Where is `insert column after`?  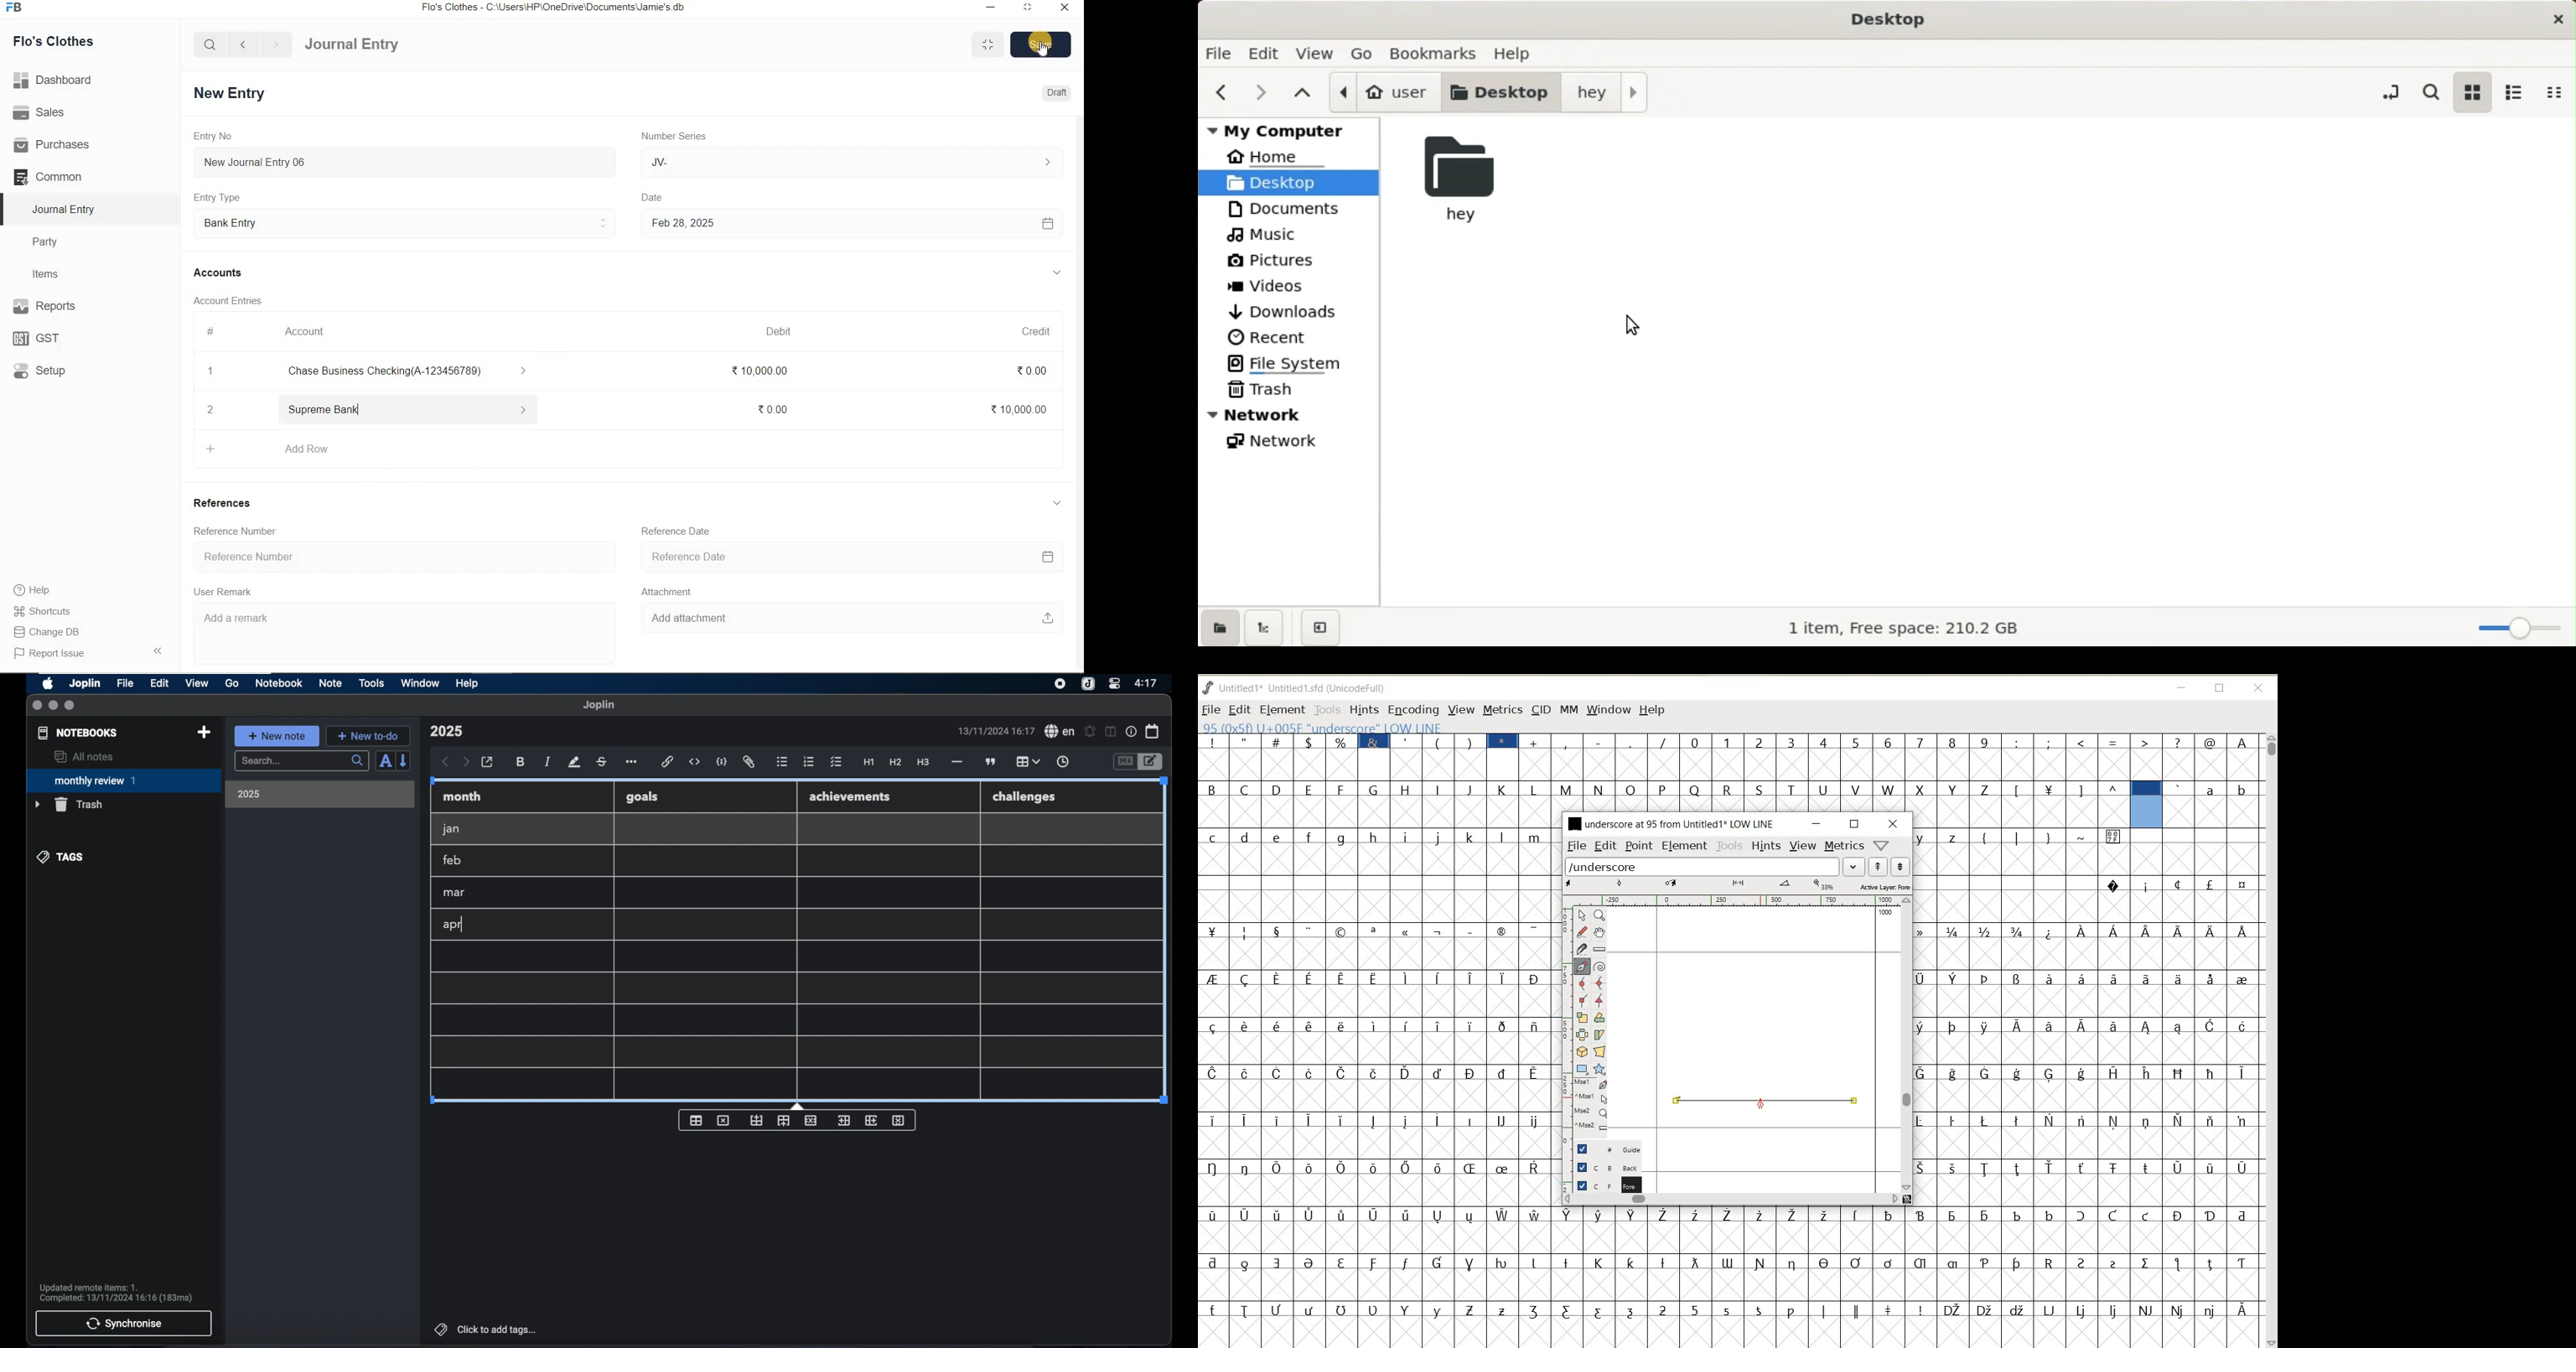
insert column after is located at coordinates (872, 1120).